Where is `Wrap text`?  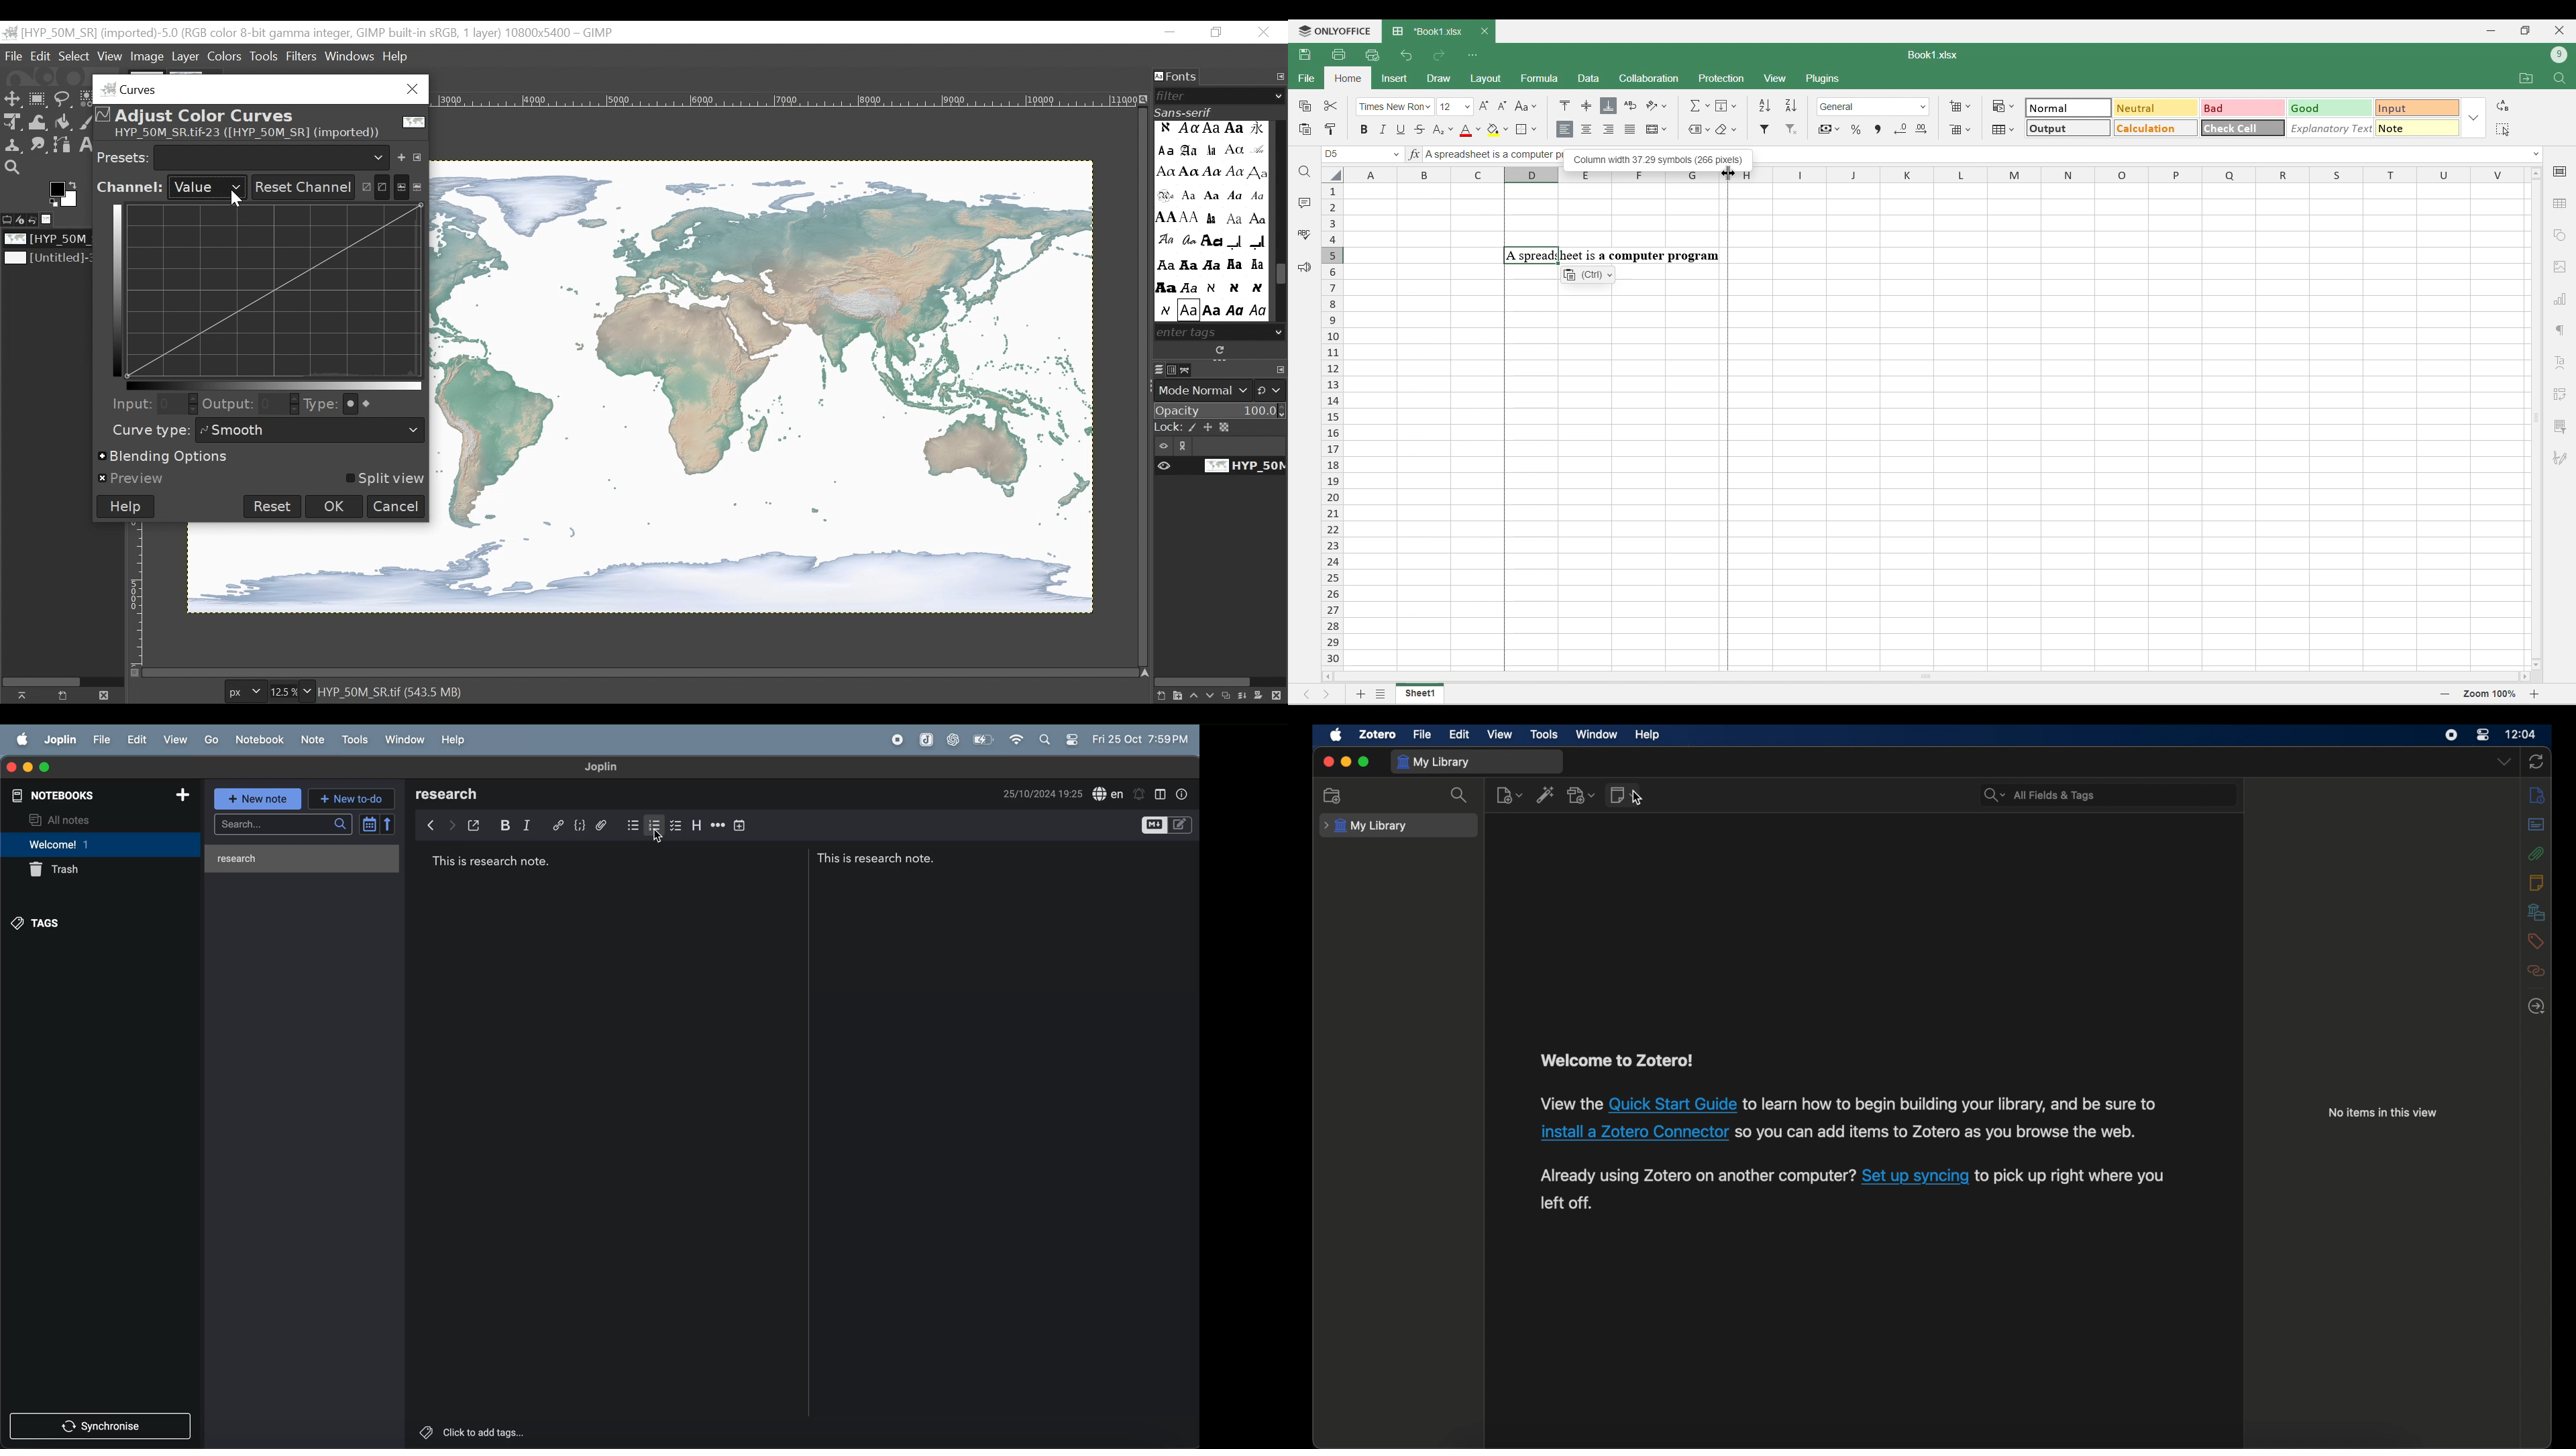 Wrap text is located at coordinates (1631, 105).